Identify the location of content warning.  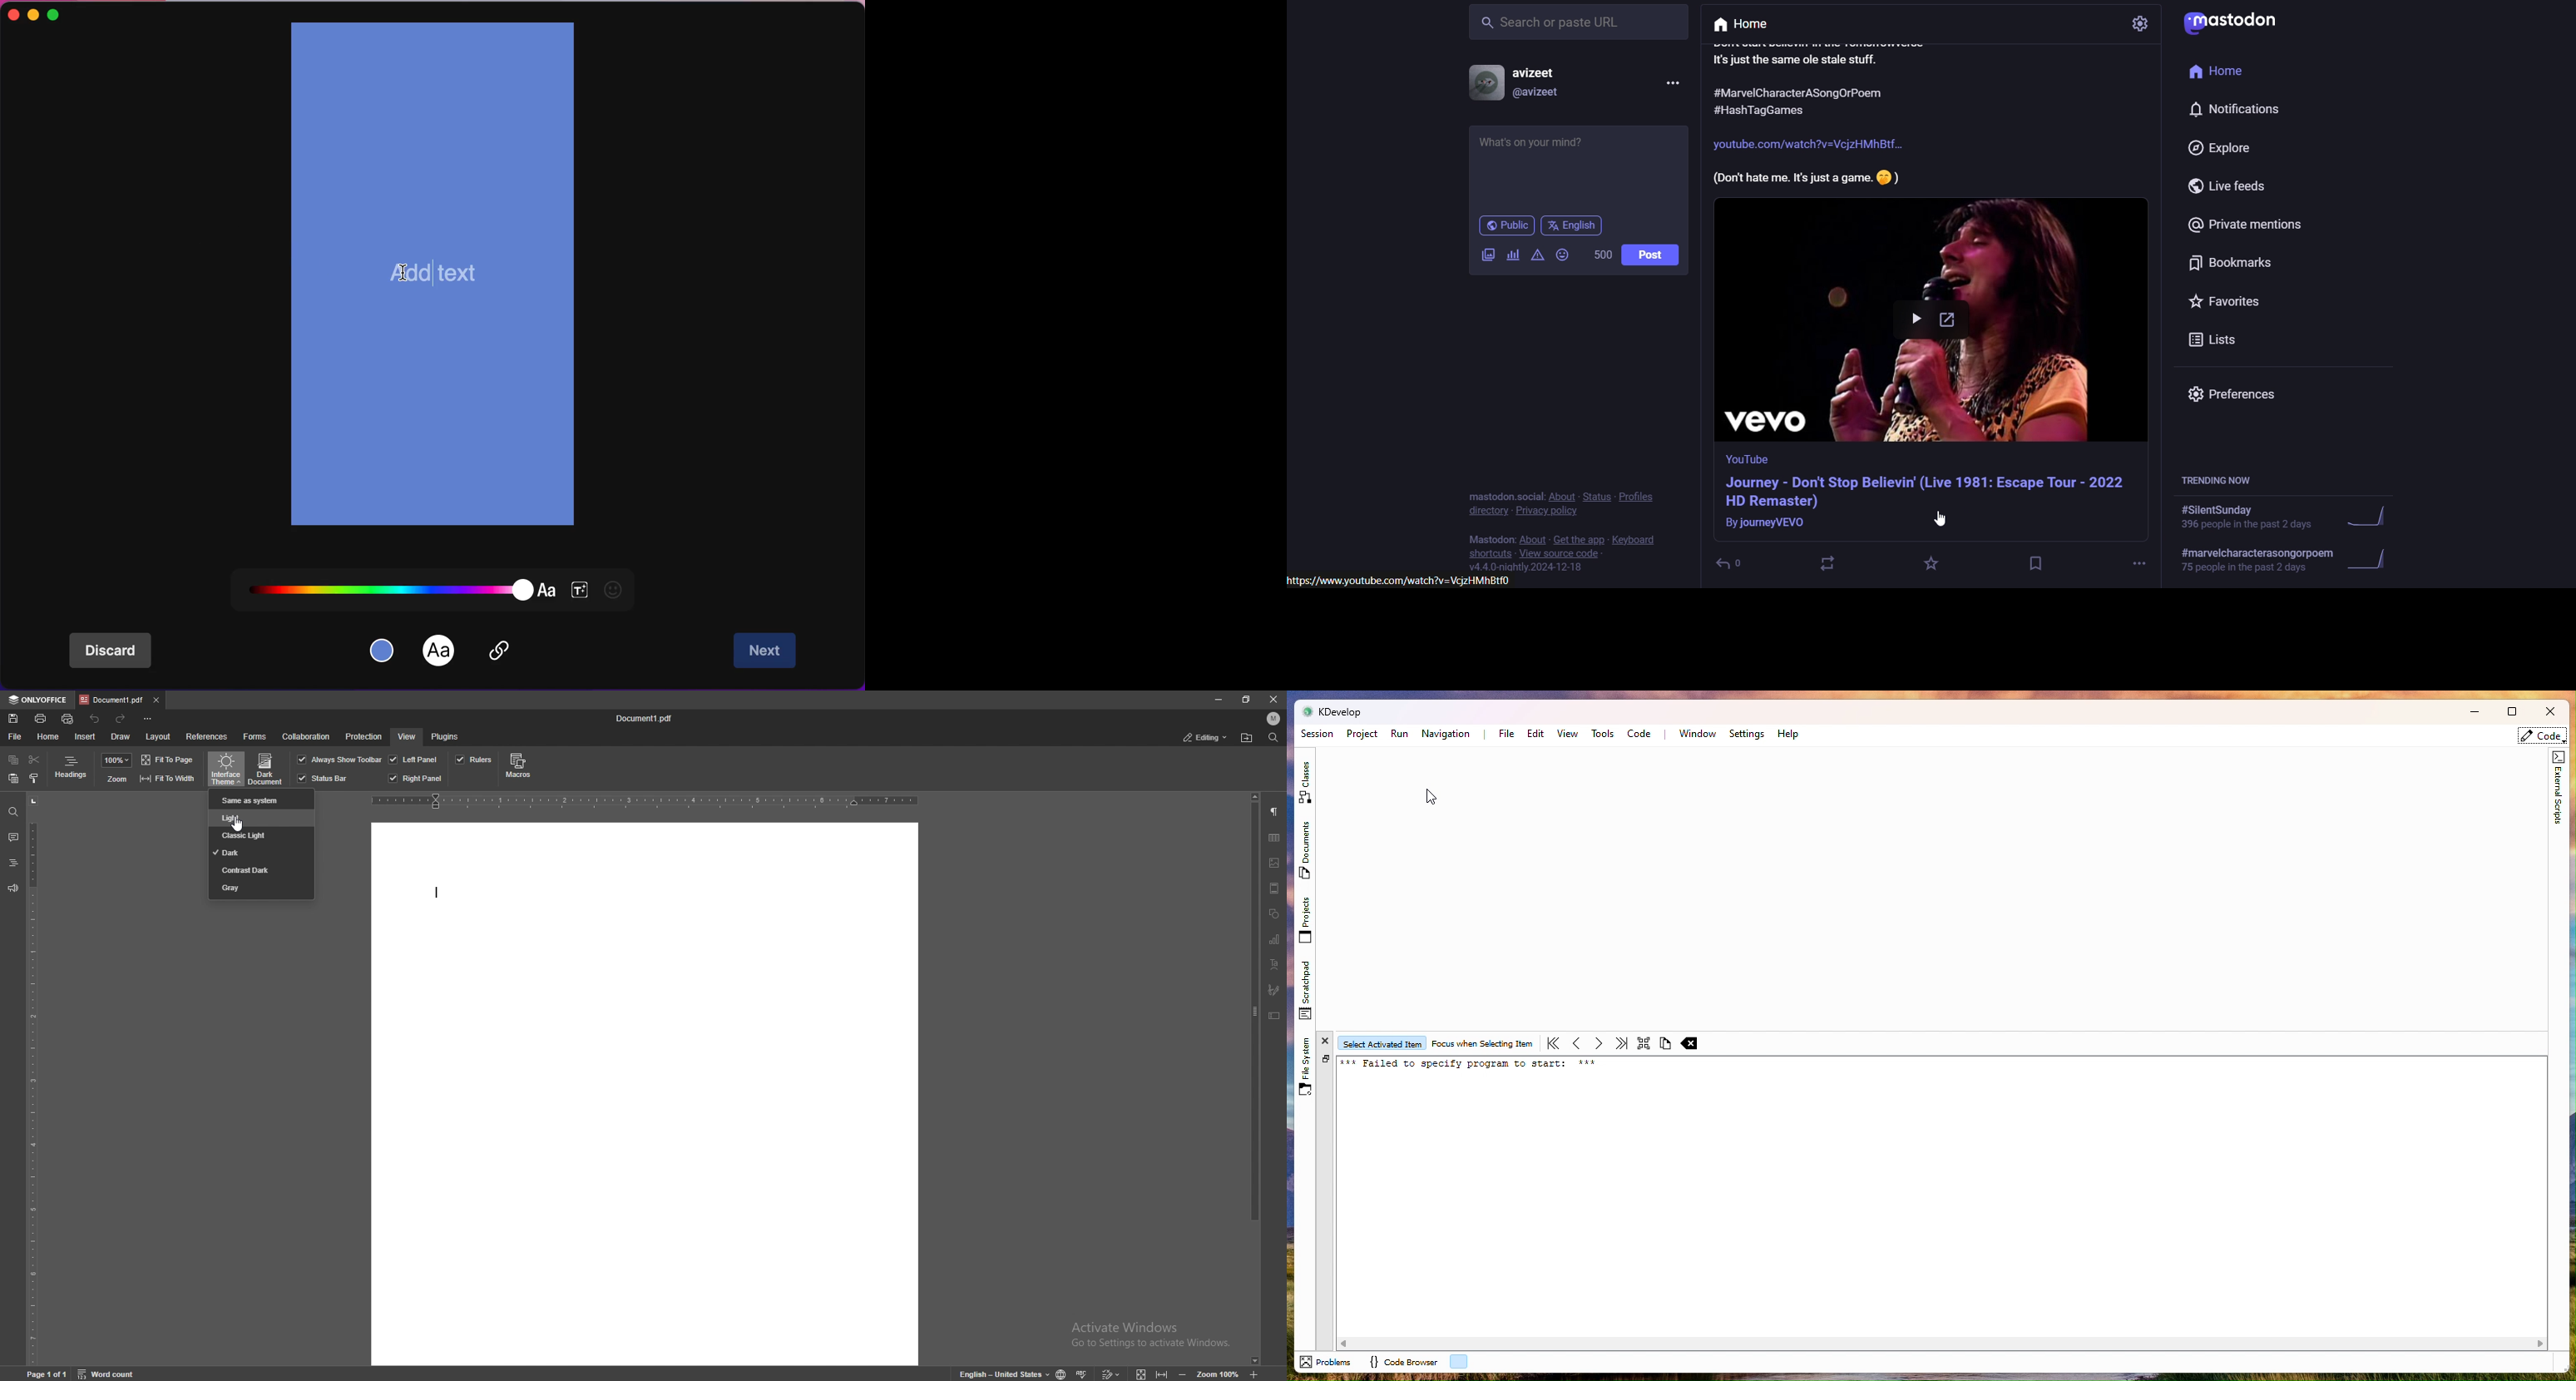
(1537, 257).